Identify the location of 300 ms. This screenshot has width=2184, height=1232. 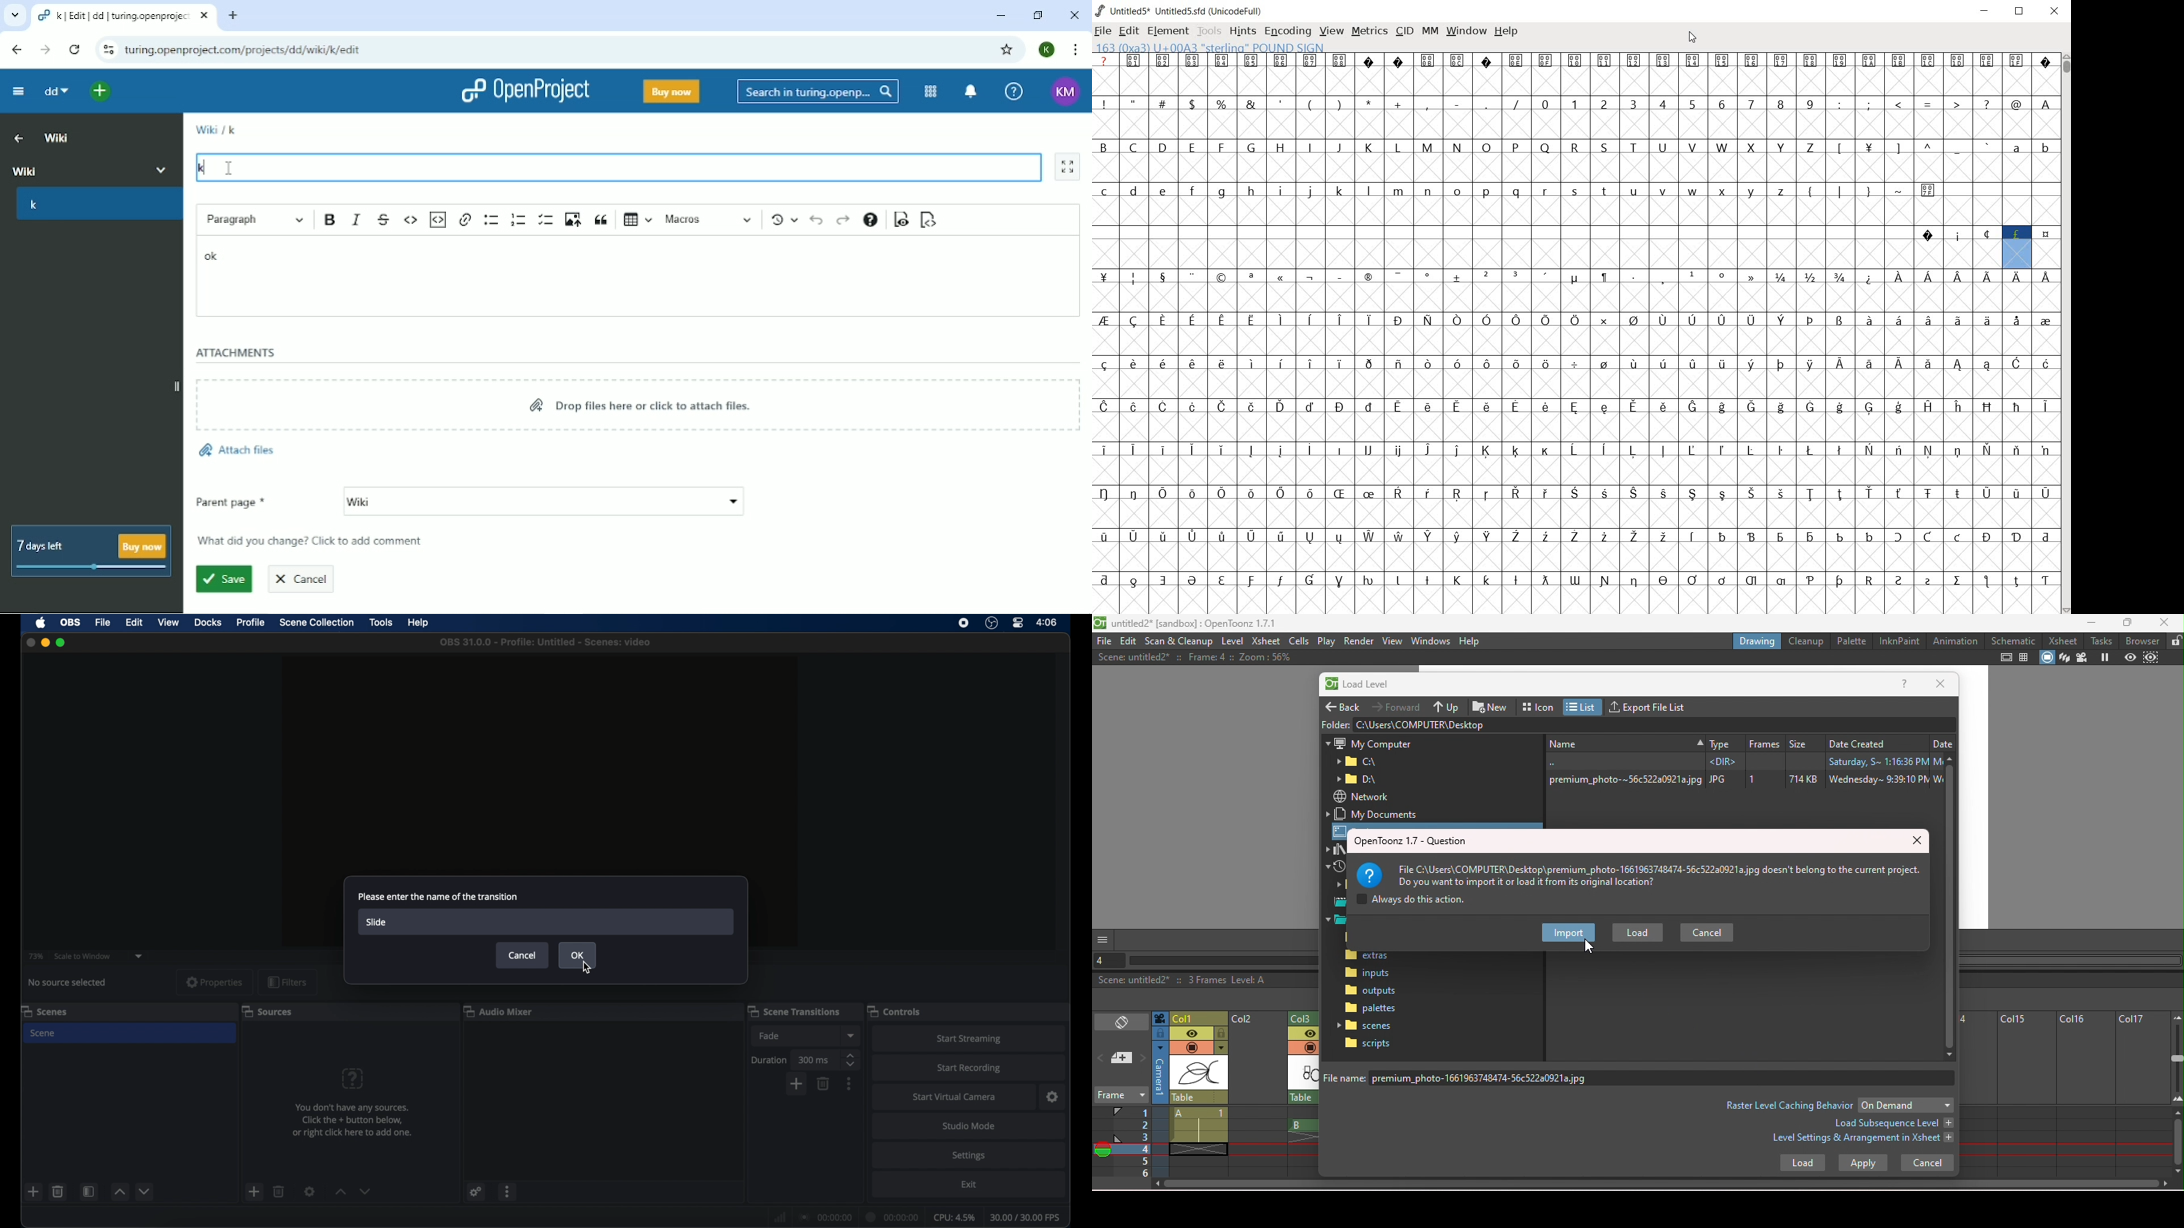
(814, 1061).